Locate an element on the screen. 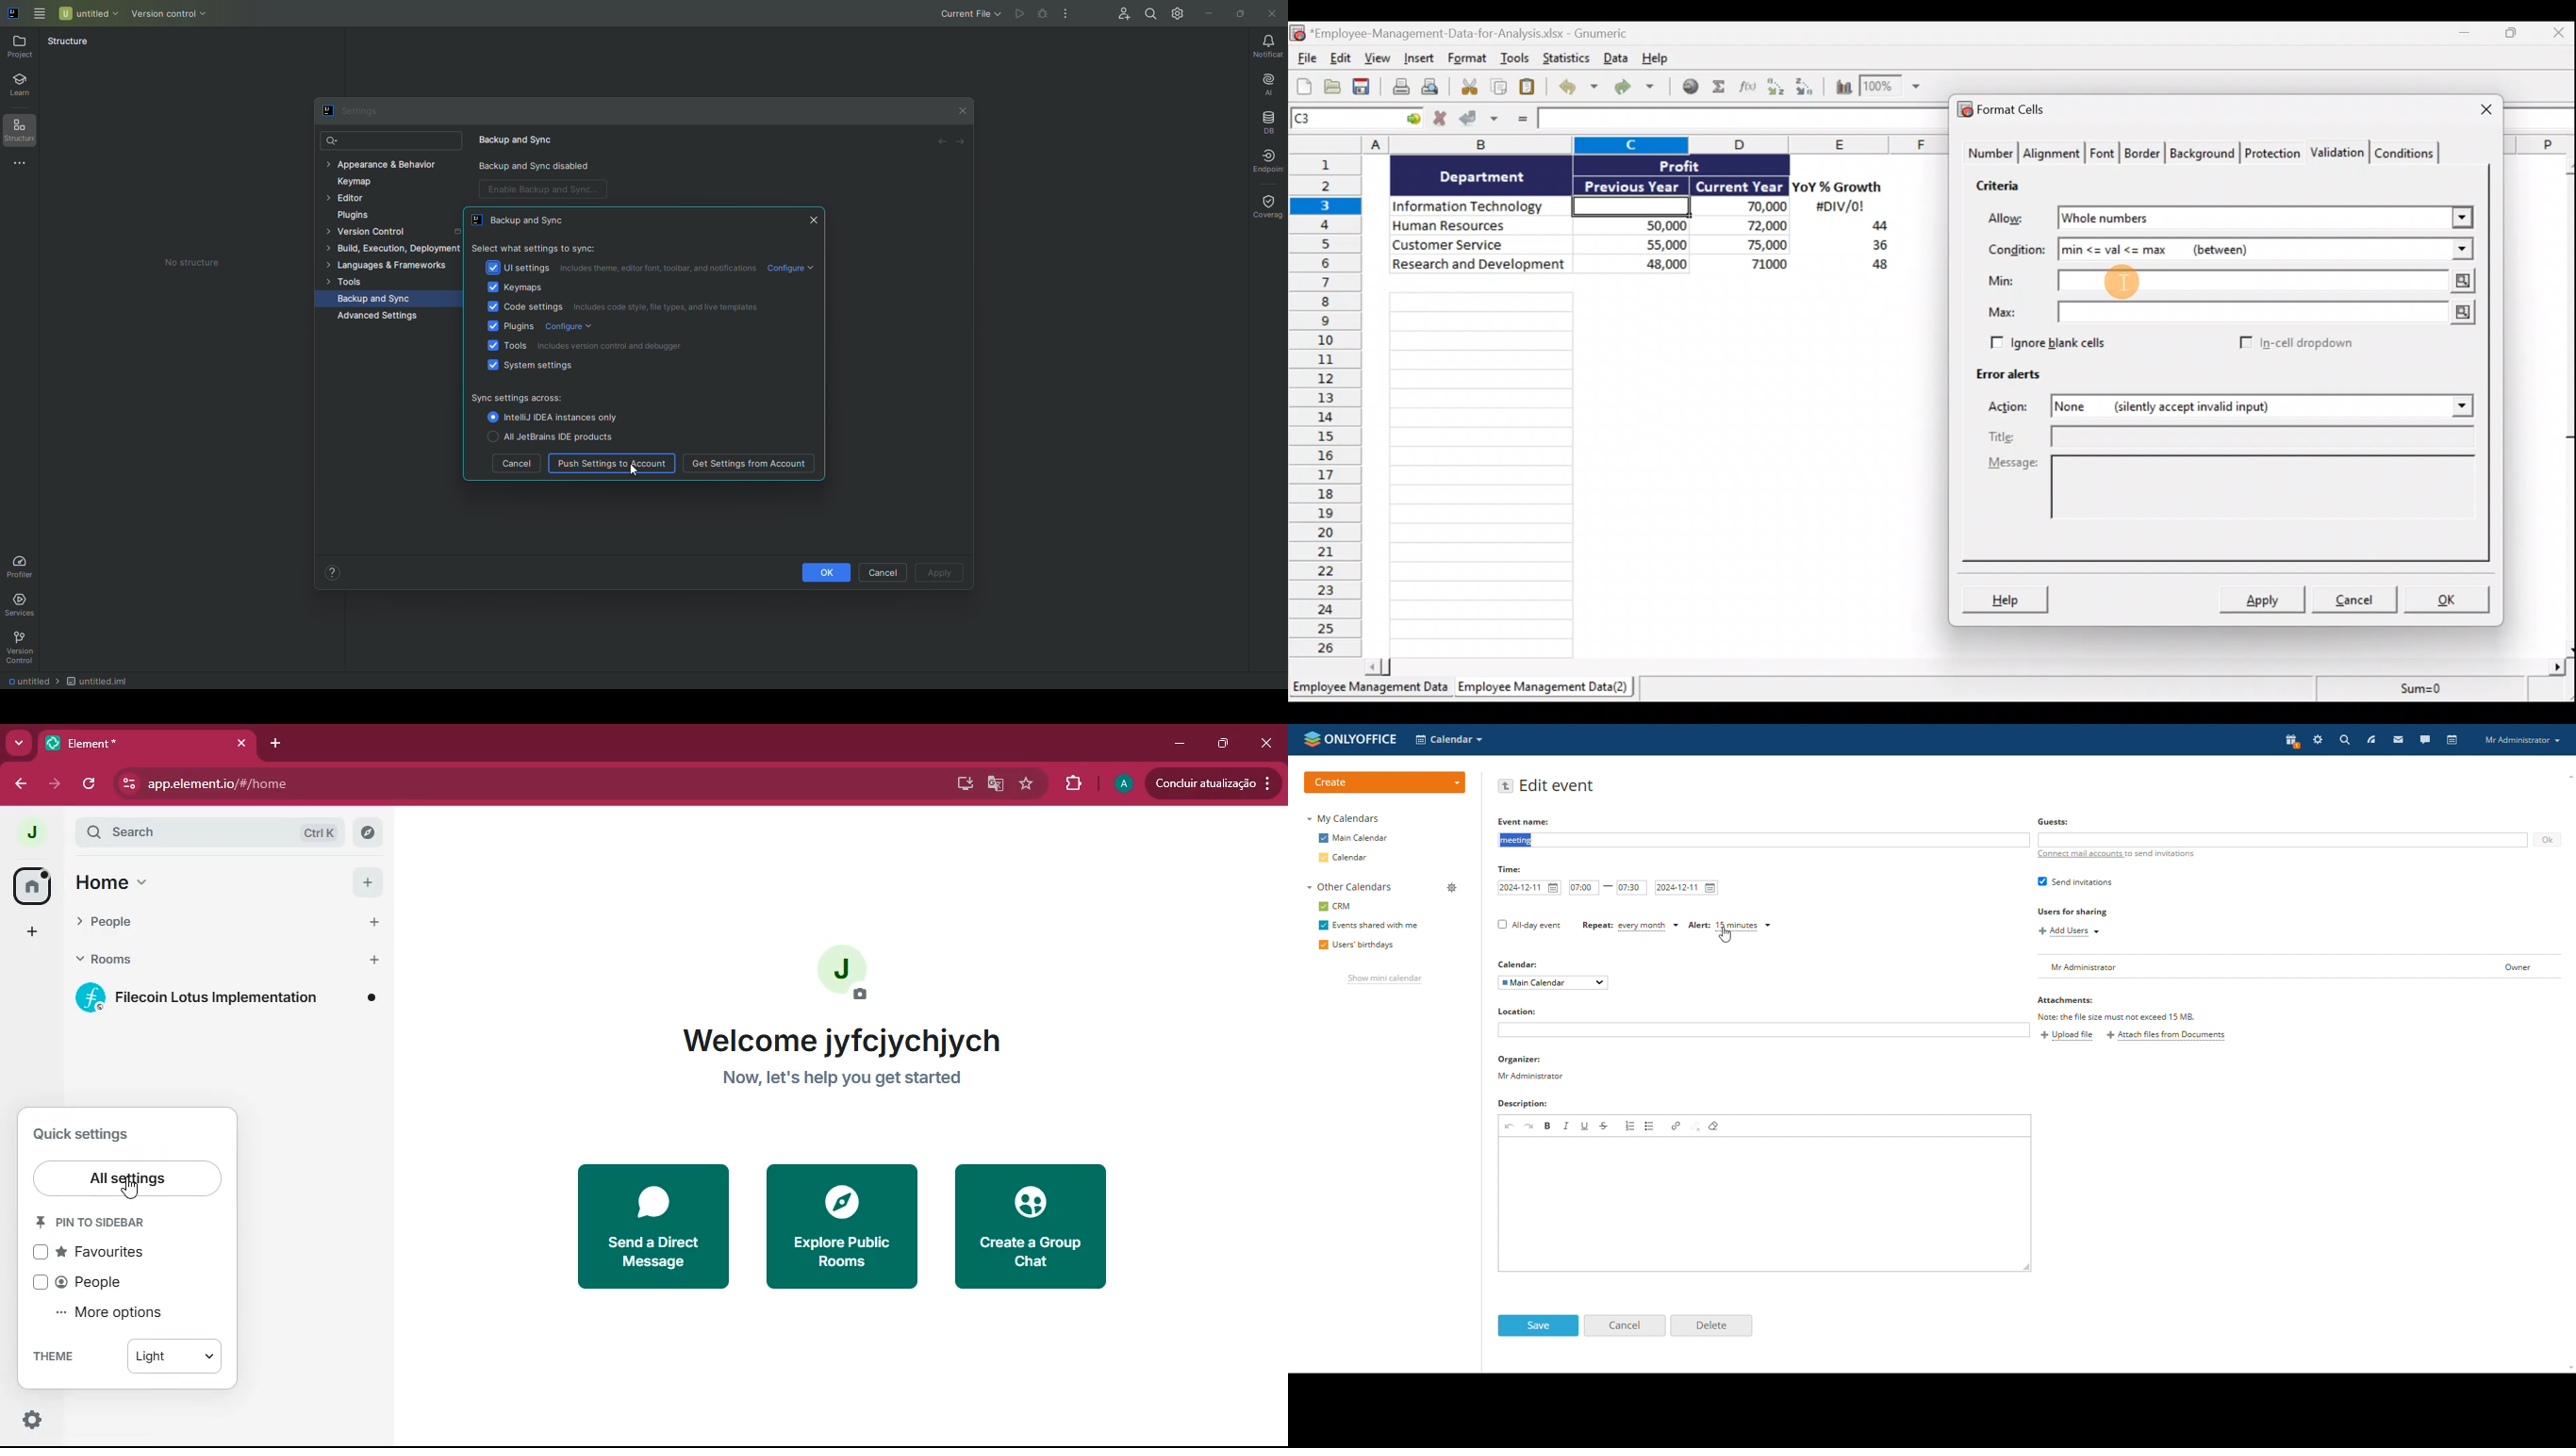 The height and width of the screenshot is (1456, 2576). 75,000 is located at coordinates (1747, 245).